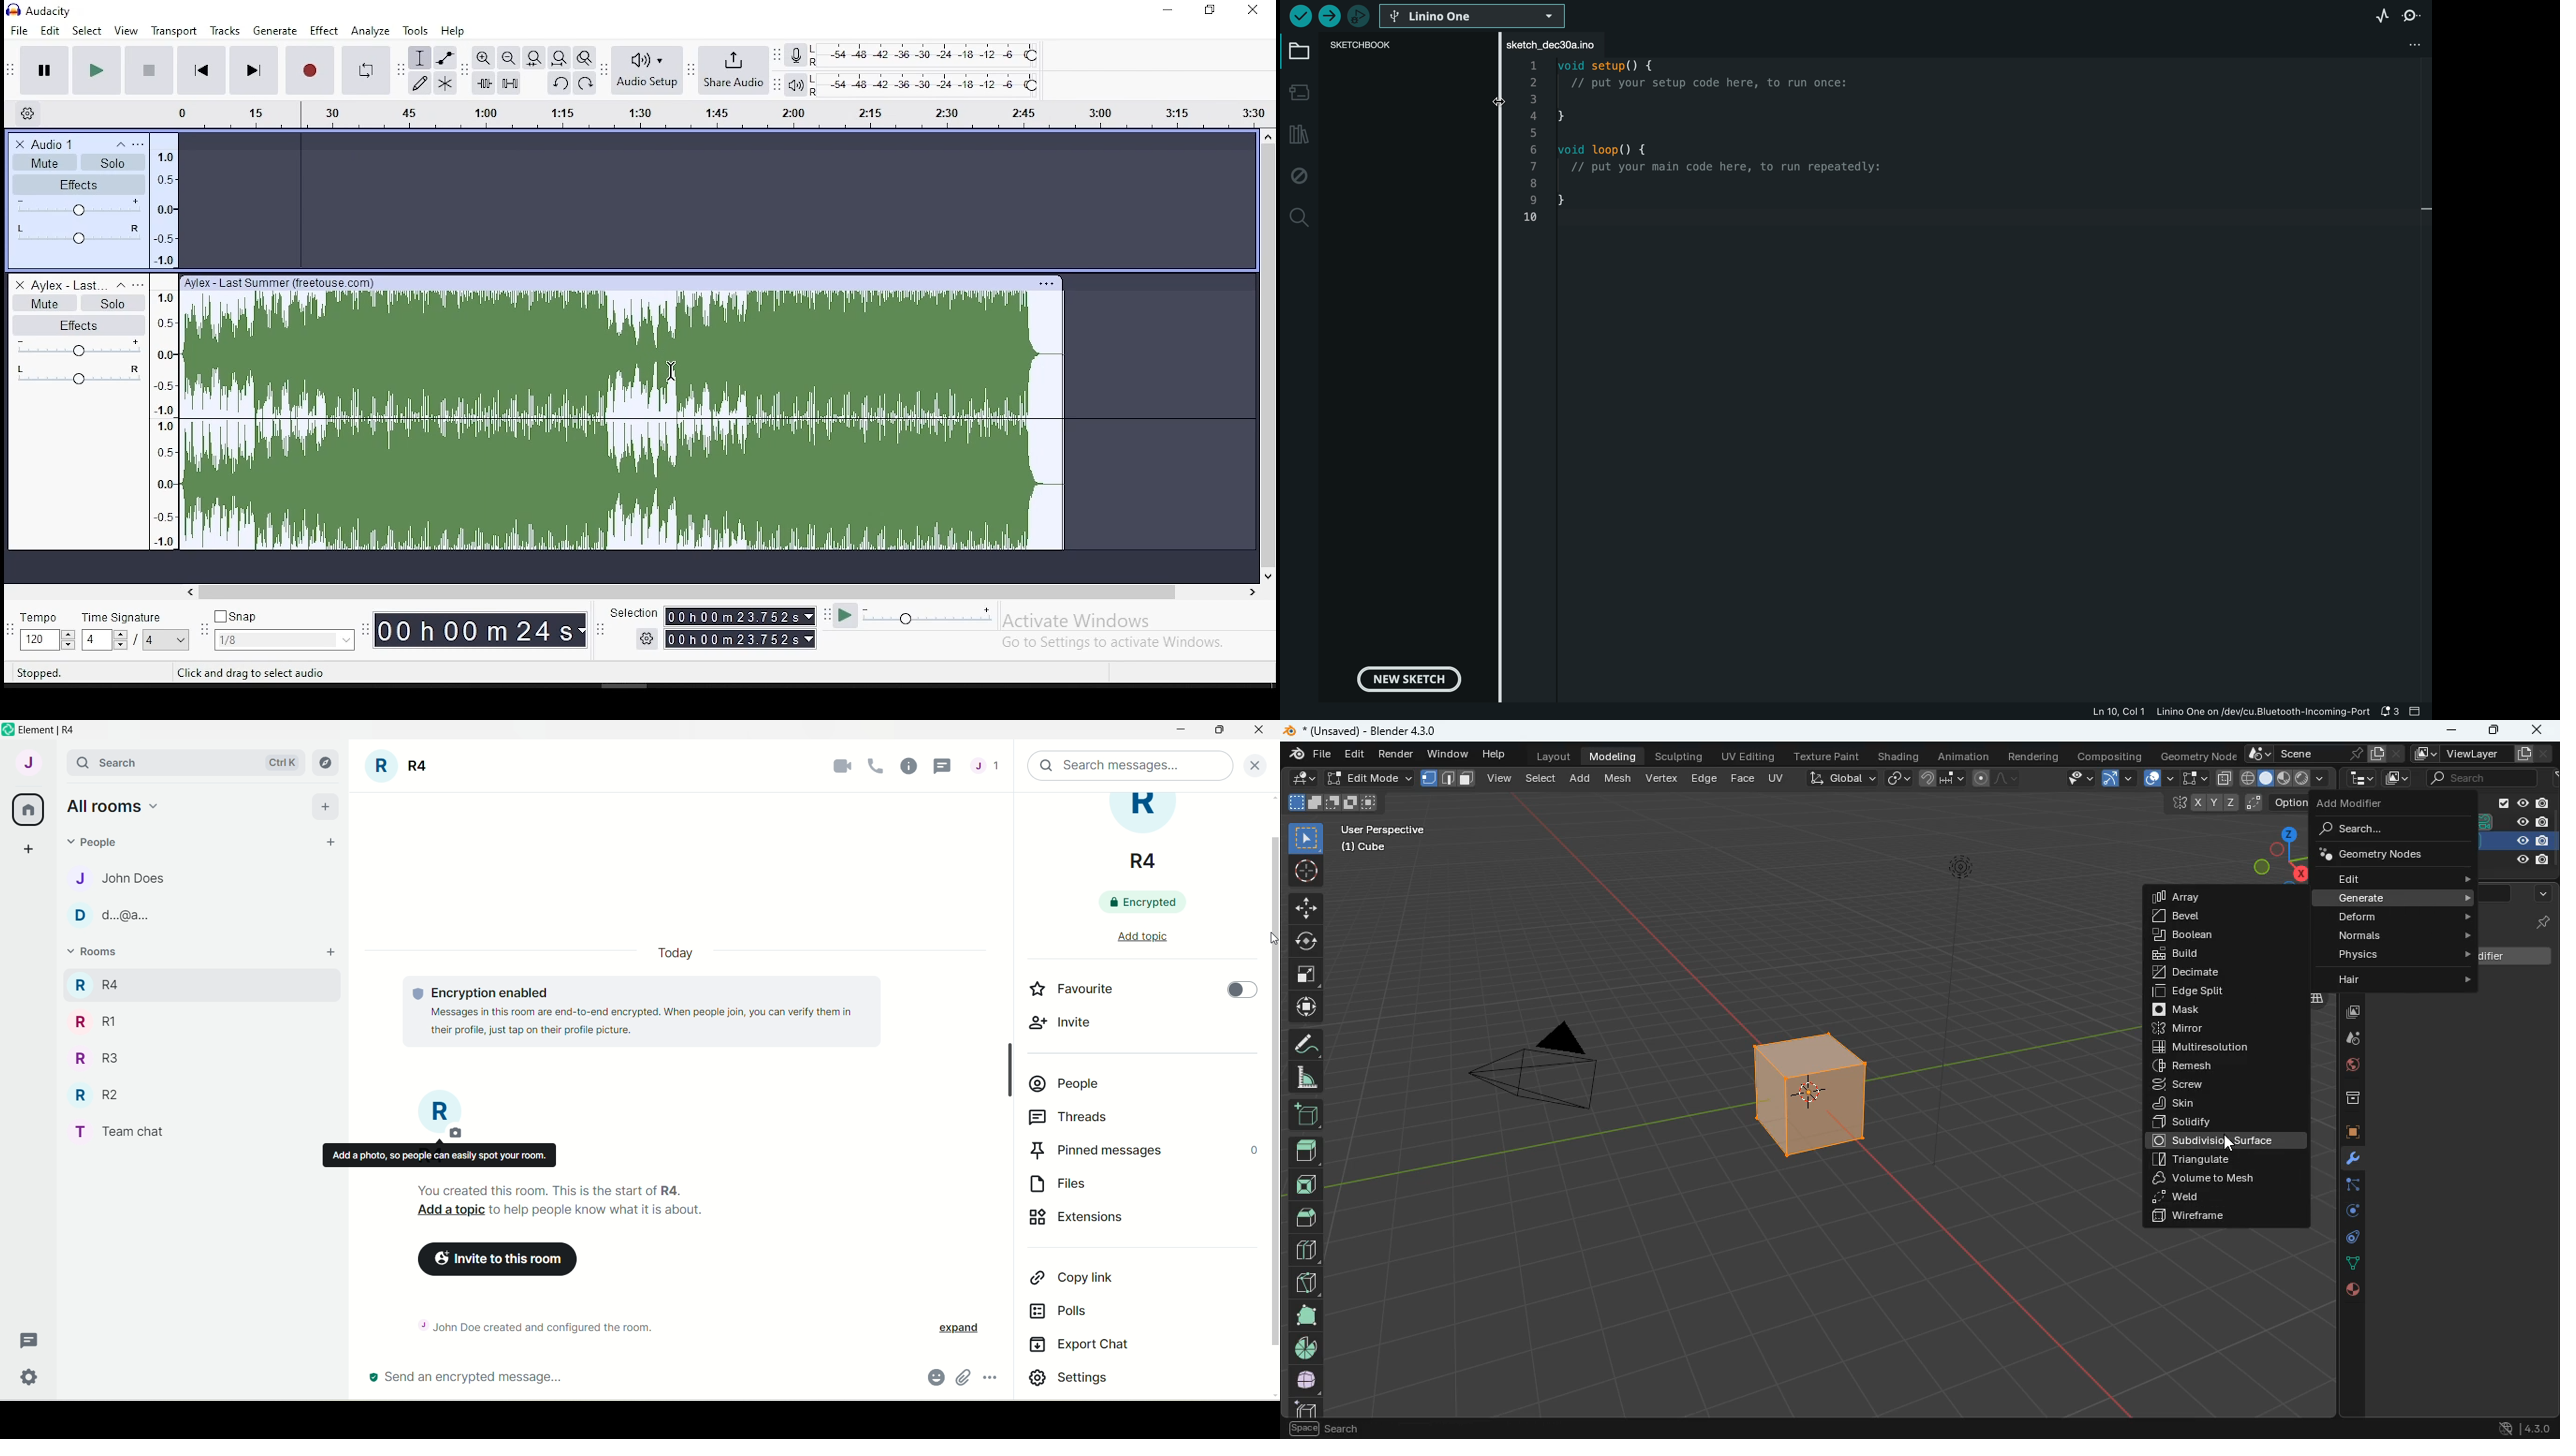 The image size is (2576, 1456). I want to click on debugger, so click(1361, 16).